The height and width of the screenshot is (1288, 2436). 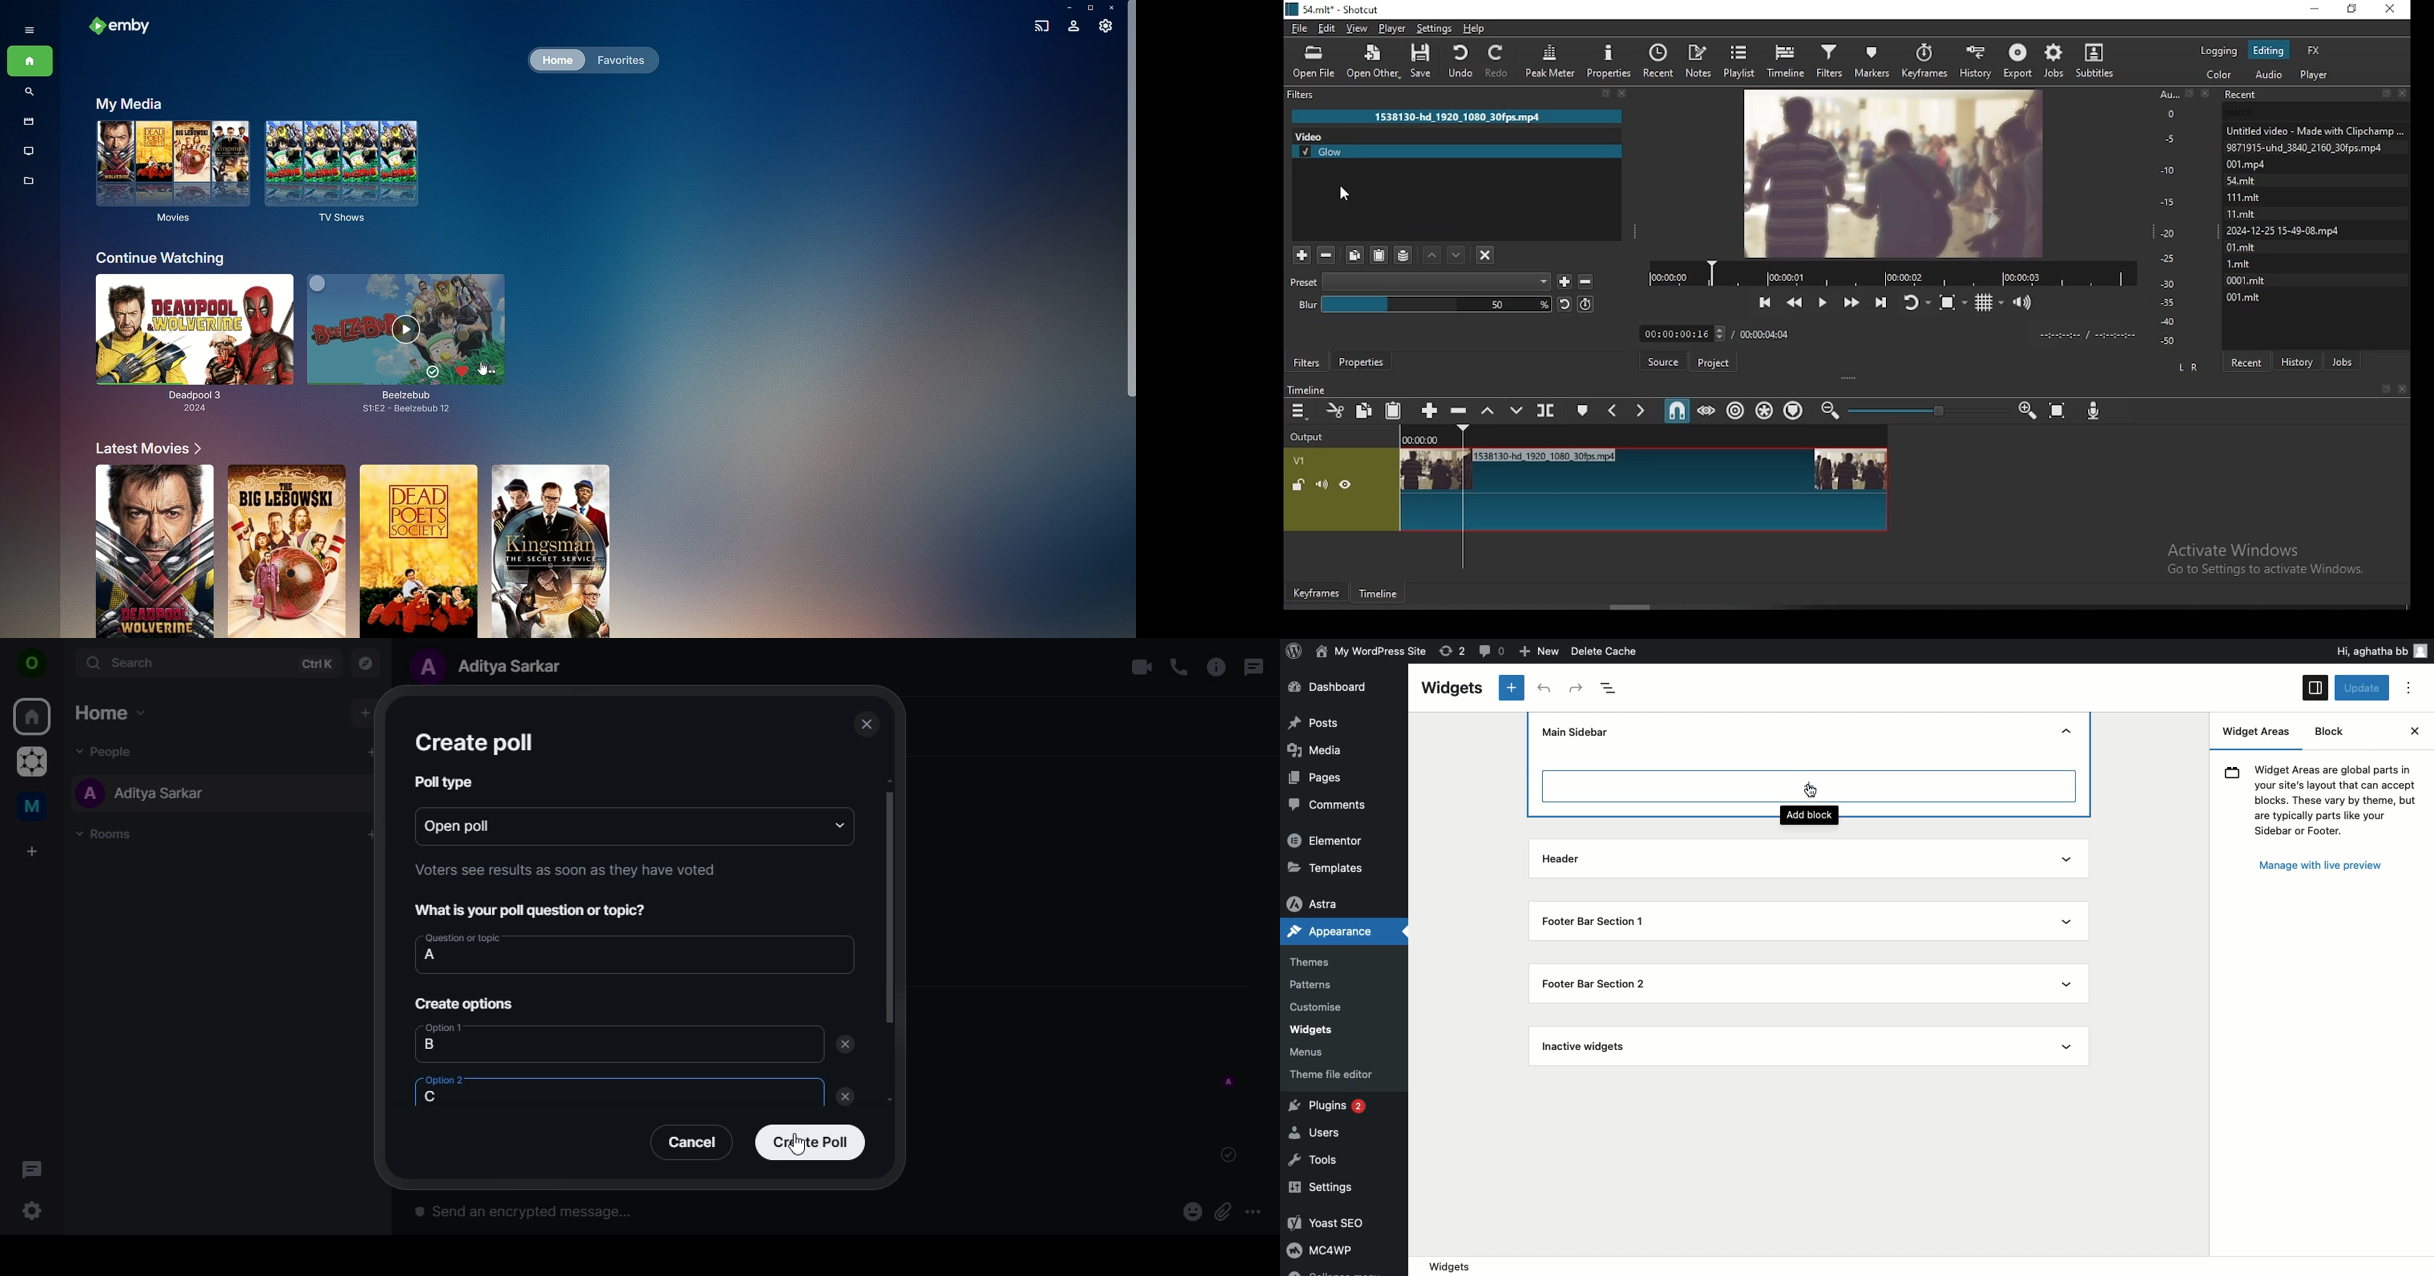 I want to click on glow, so click(x=1459, y=151).